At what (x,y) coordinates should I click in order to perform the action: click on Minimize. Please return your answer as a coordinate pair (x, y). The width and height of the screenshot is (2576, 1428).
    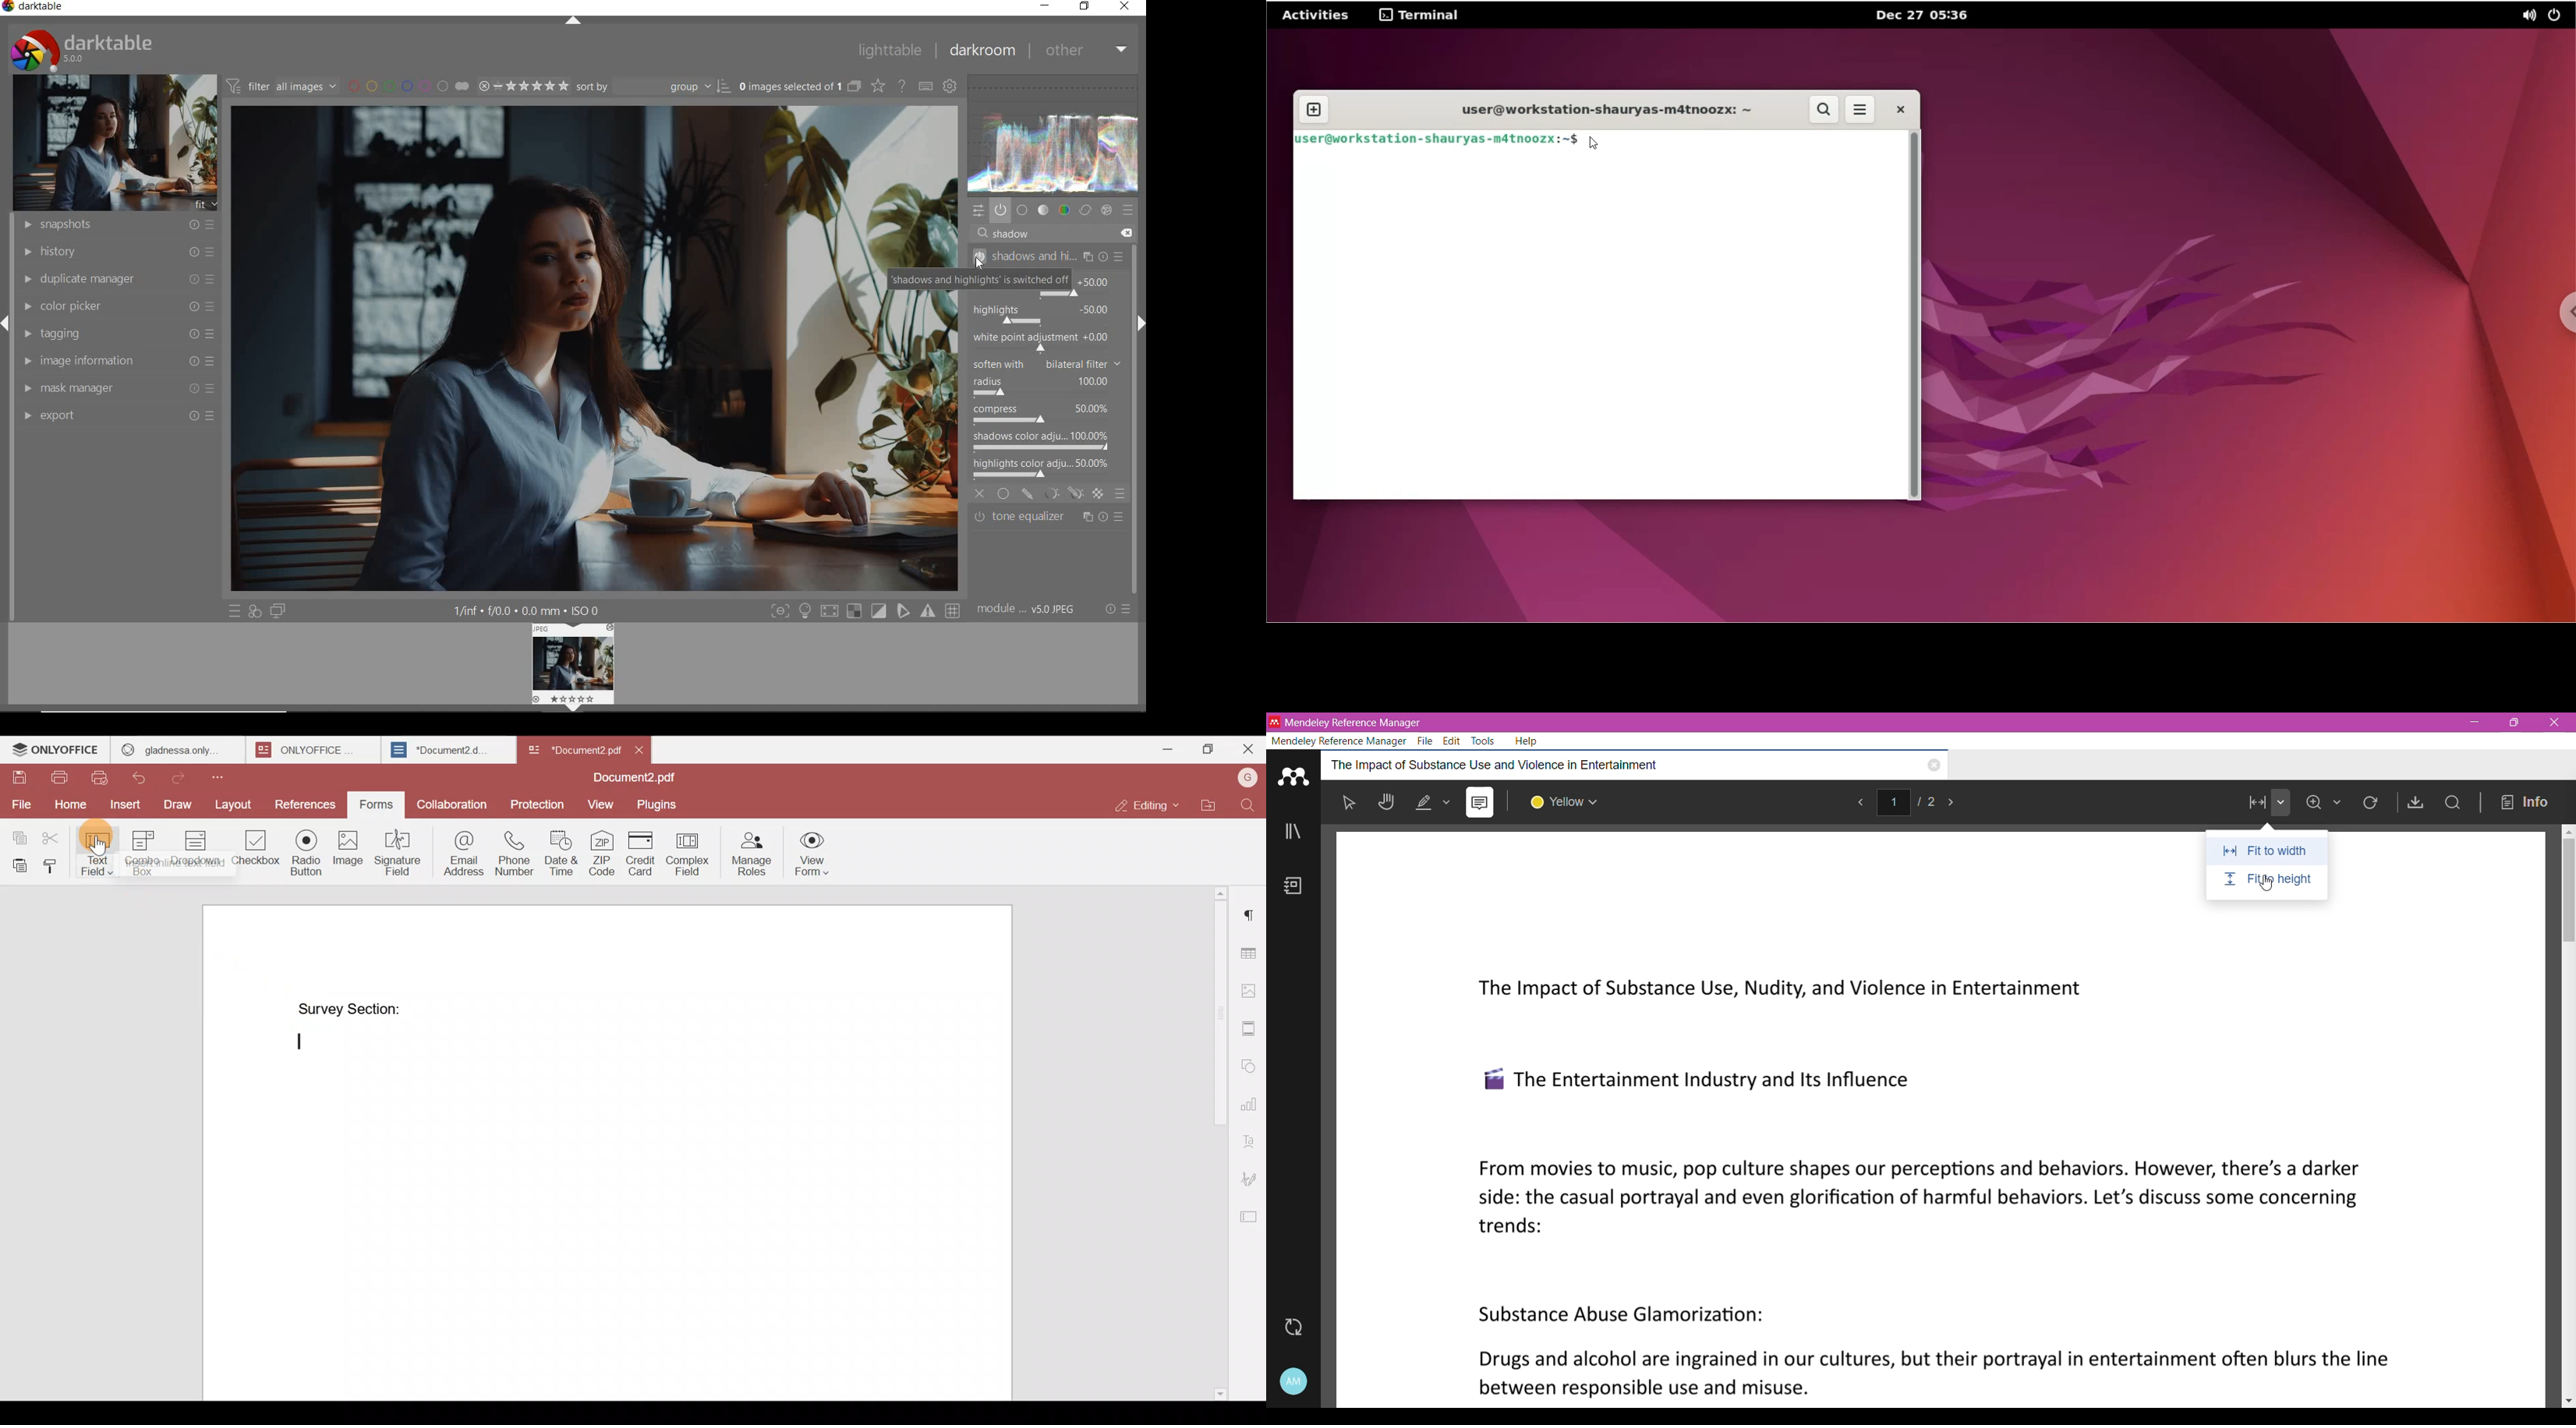
    Looking at the image, I should click on (1173, 749).